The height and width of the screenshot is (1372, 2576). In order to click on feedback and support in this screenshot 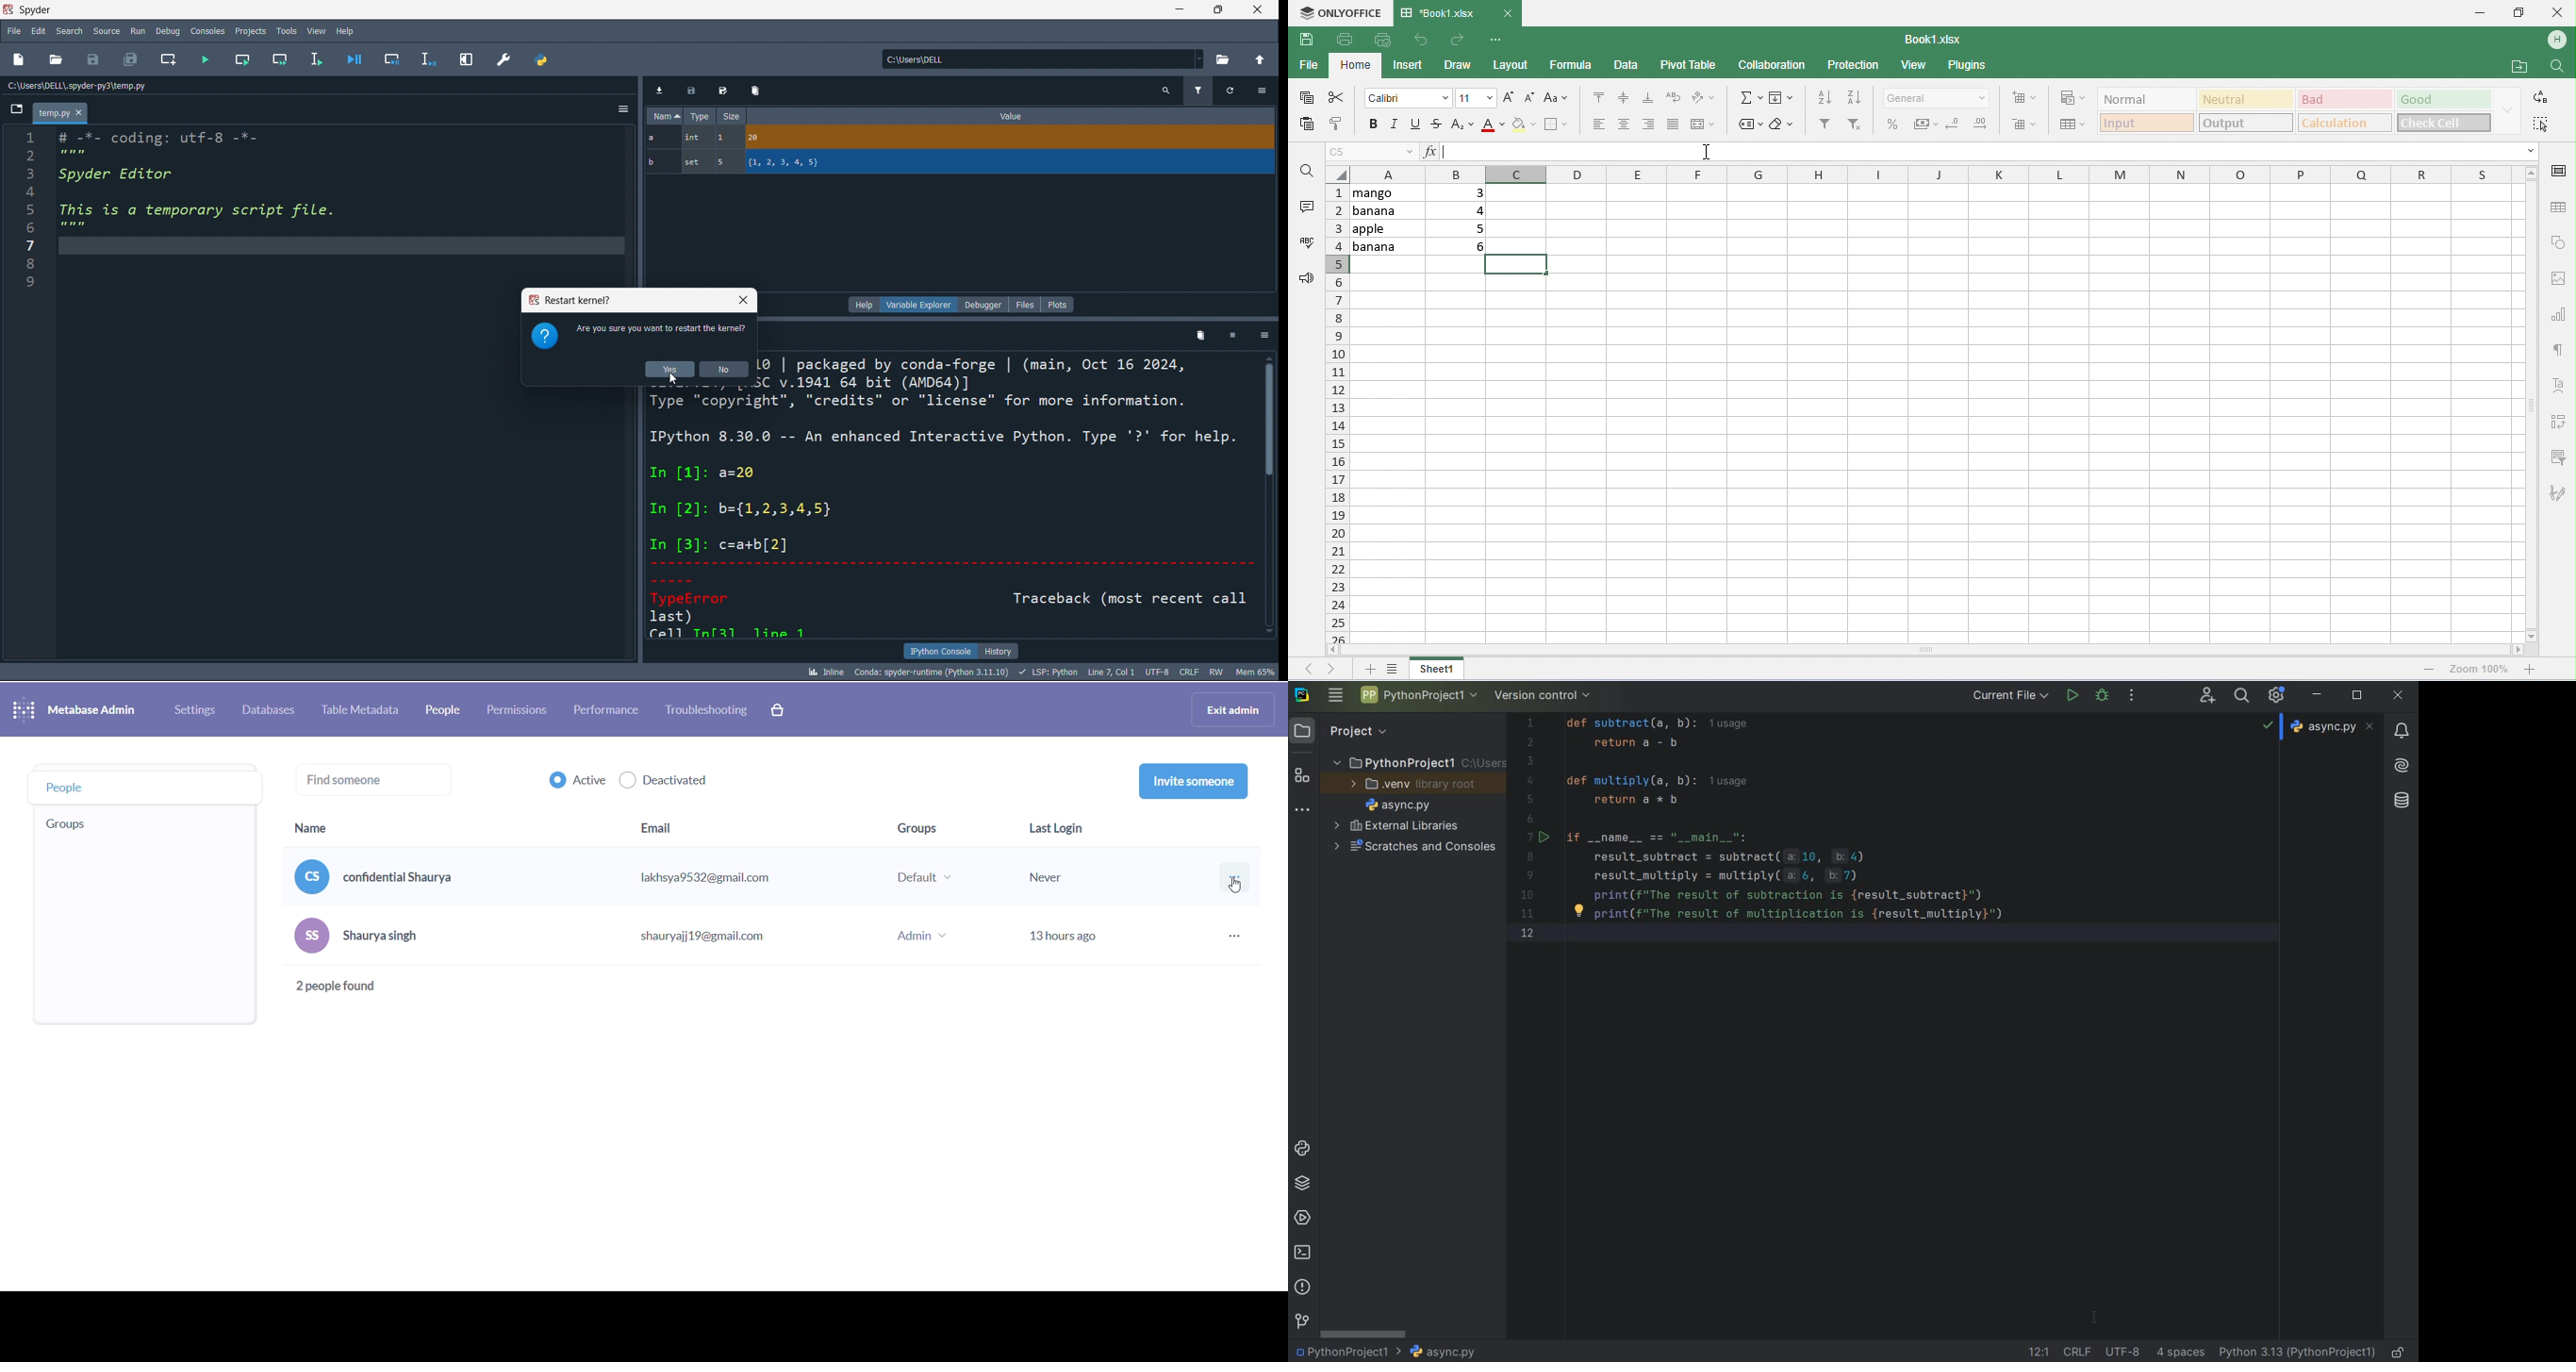, I will do `click(1308, 277)`.